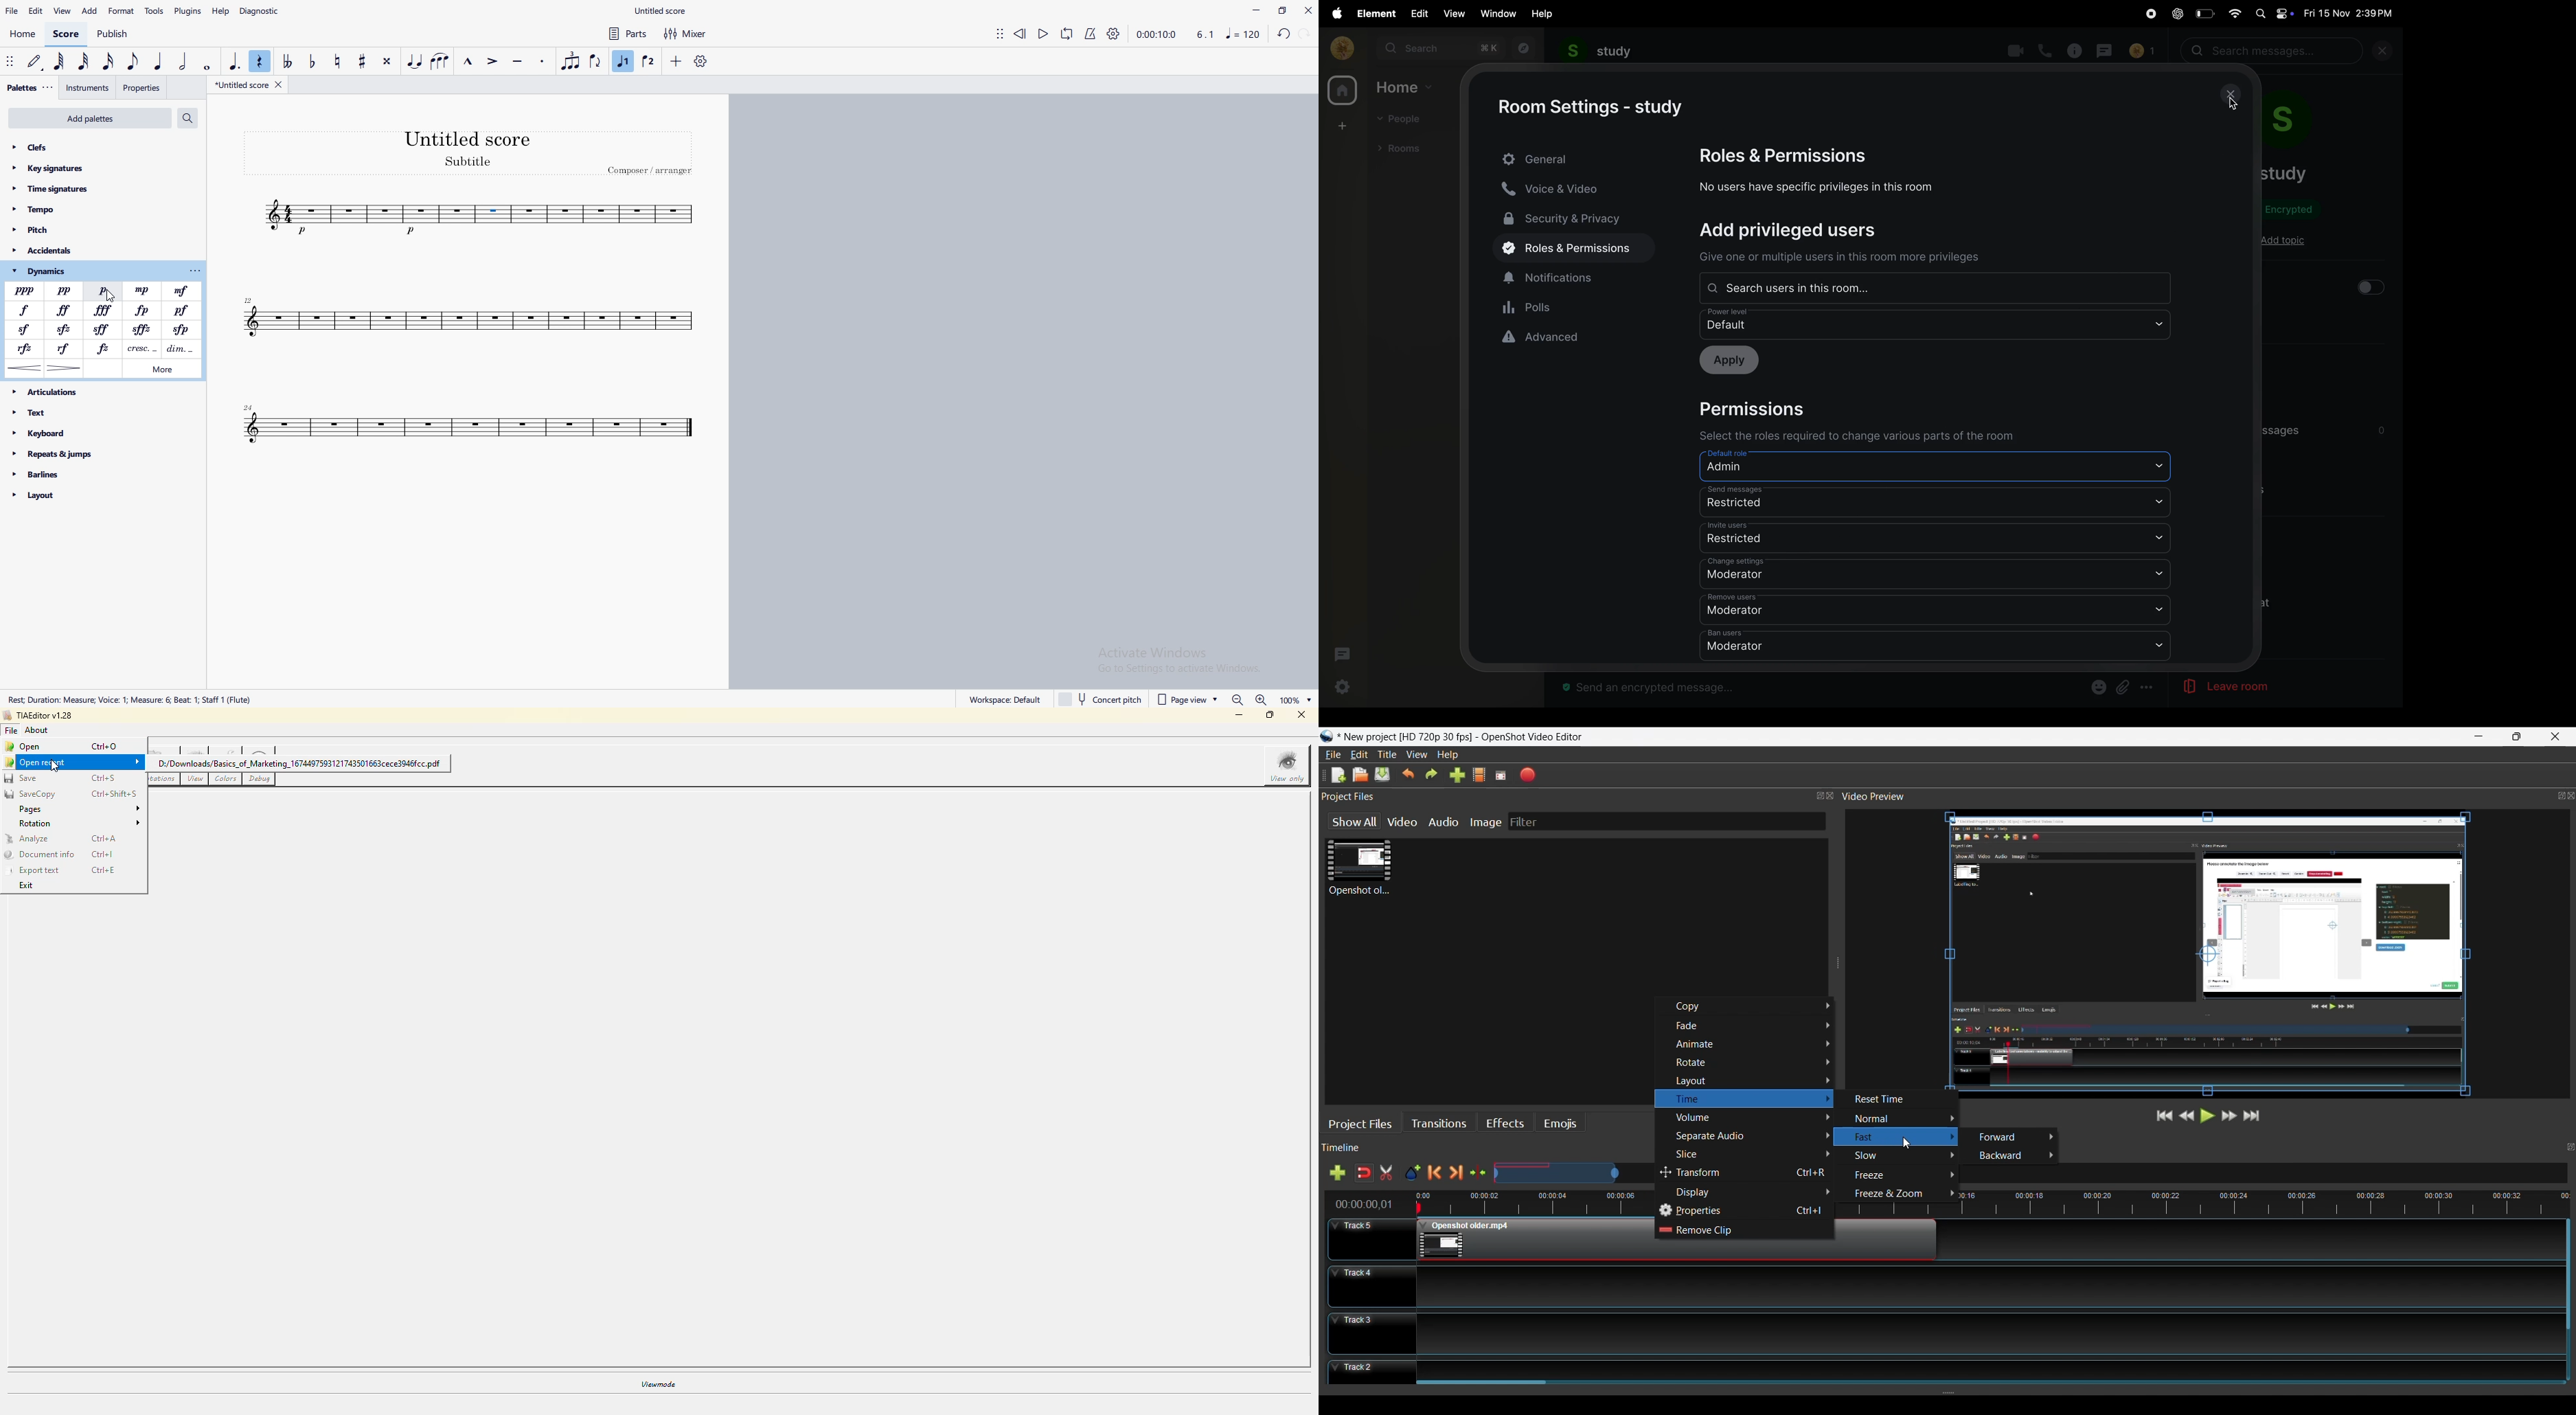 Image resolution: width=2576 pixels, height=1428 pixels. What do you see at coordinates (242, 85) in the screenshot?
I see `untitled score` at bounding box center [242, 85].